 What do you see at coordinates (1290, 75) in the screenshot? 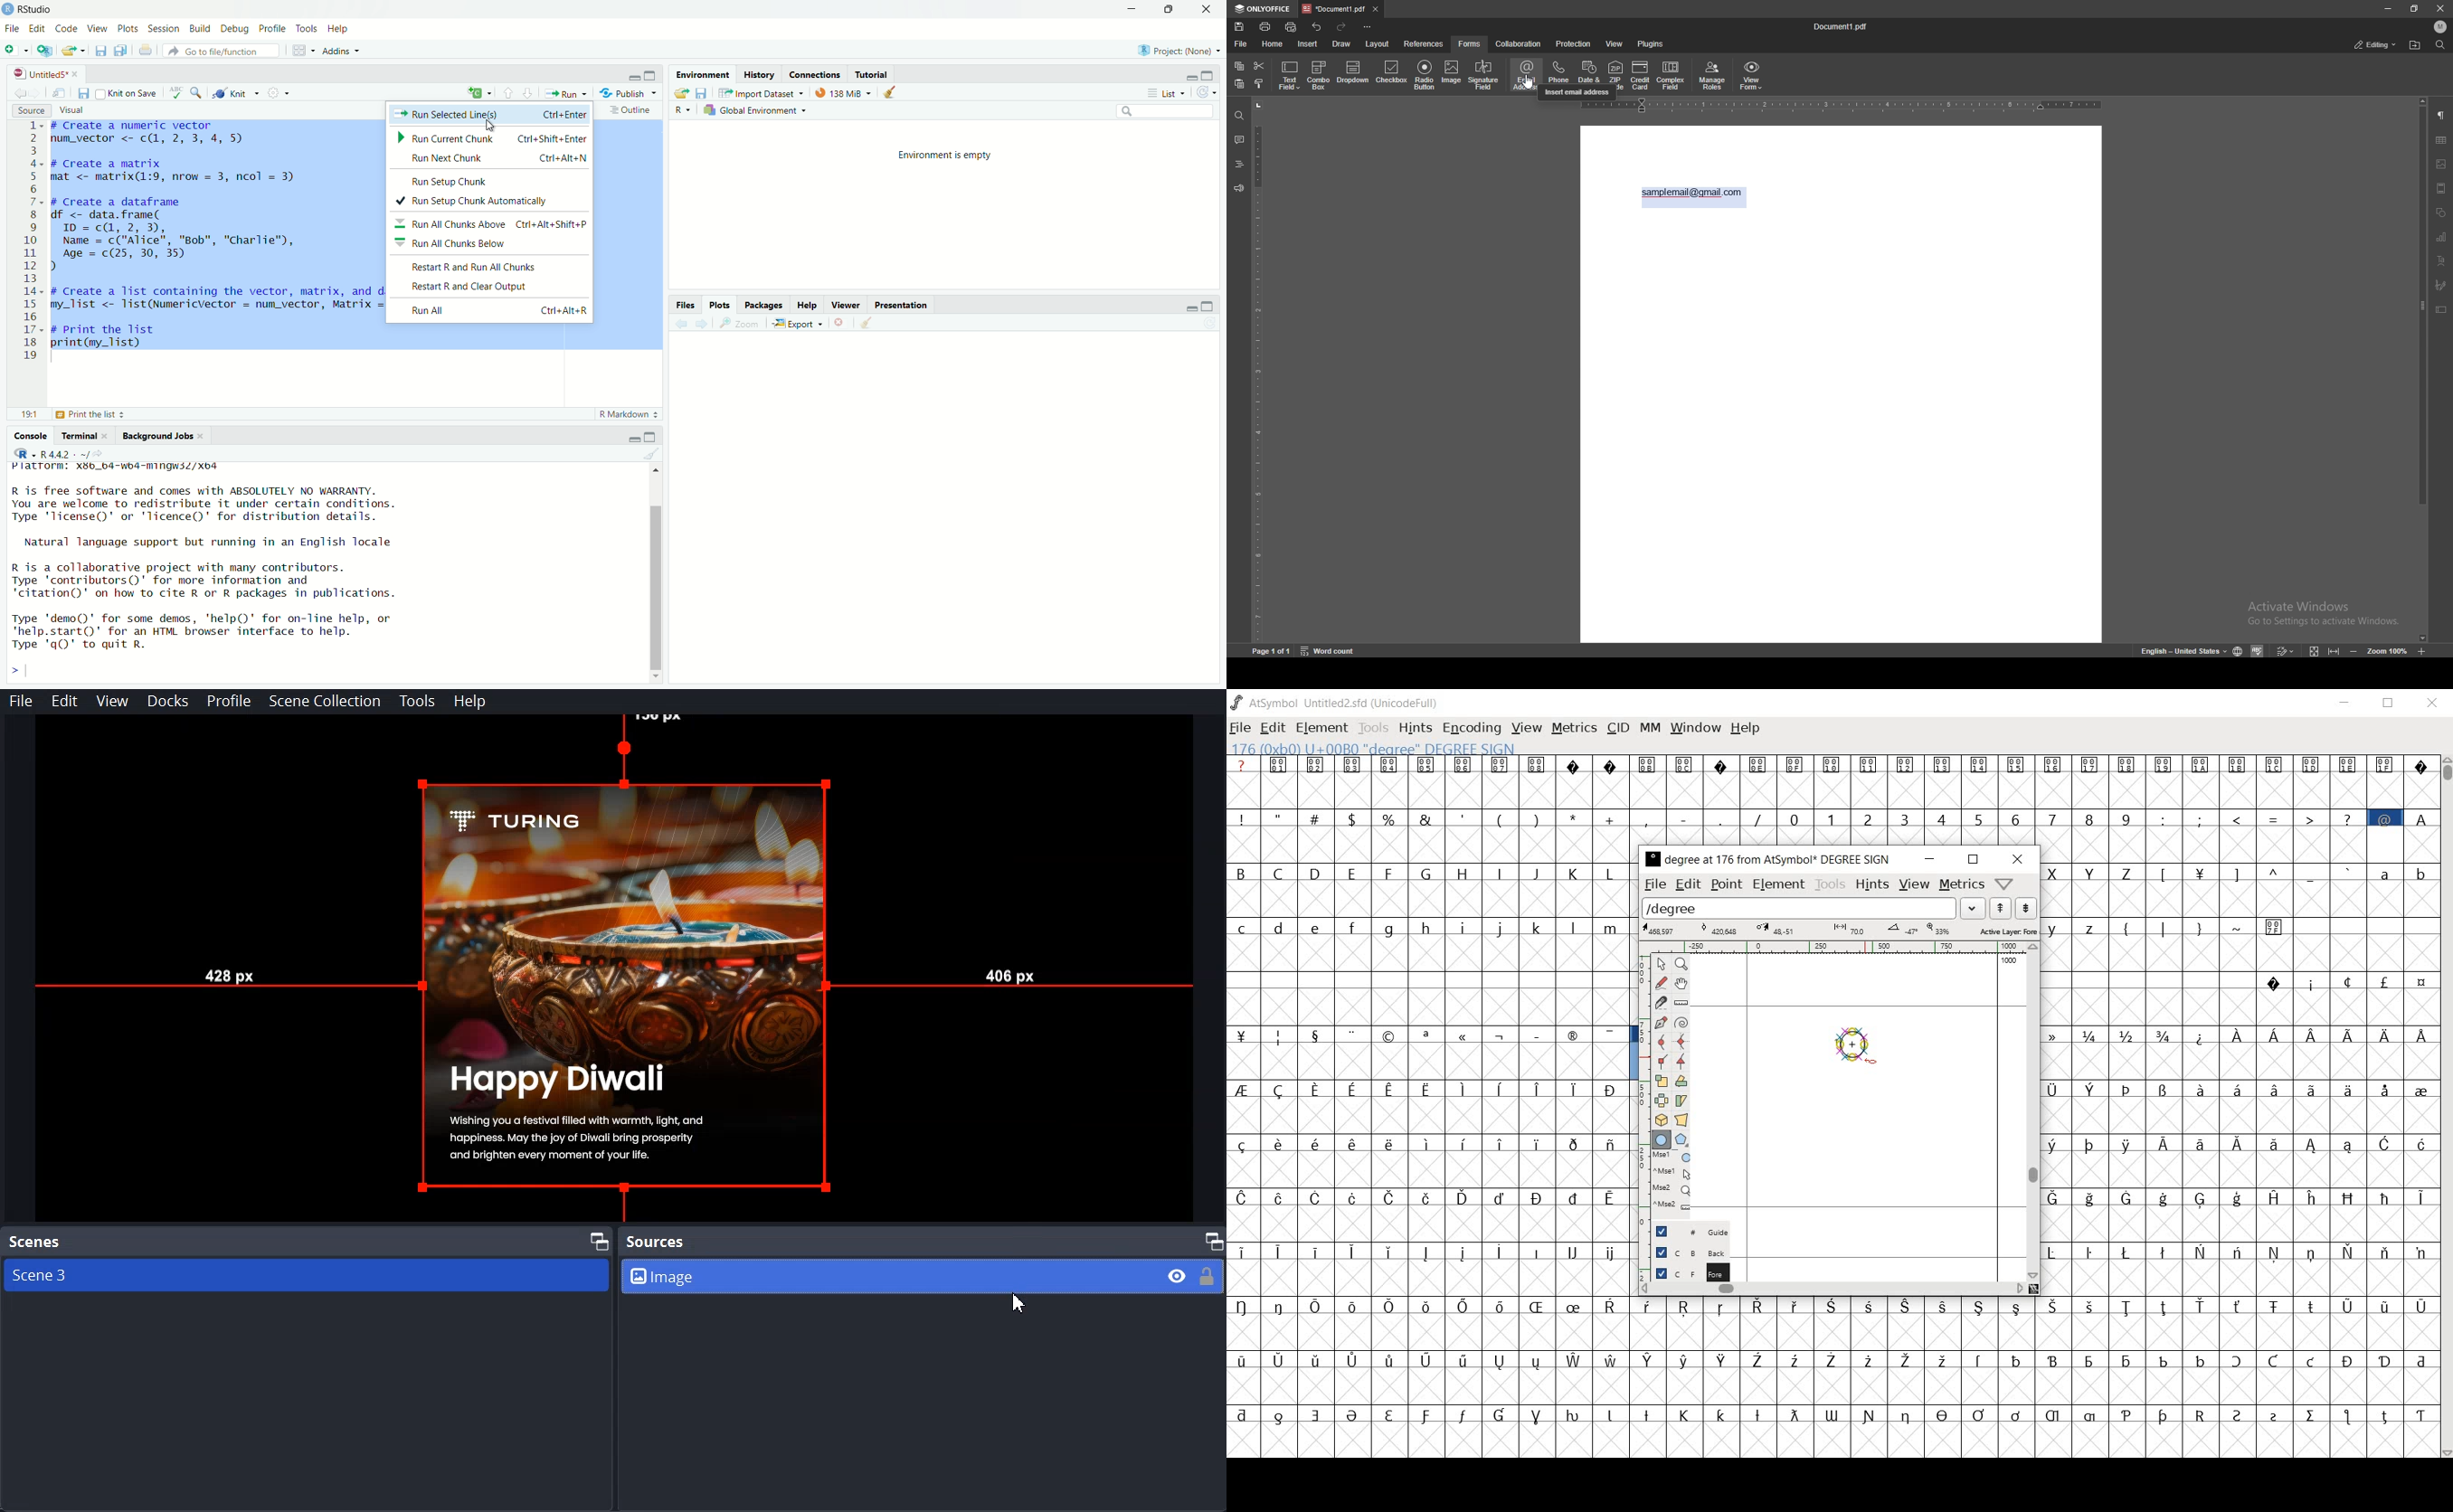
I see `text field` at bounding box center [1290, 75].